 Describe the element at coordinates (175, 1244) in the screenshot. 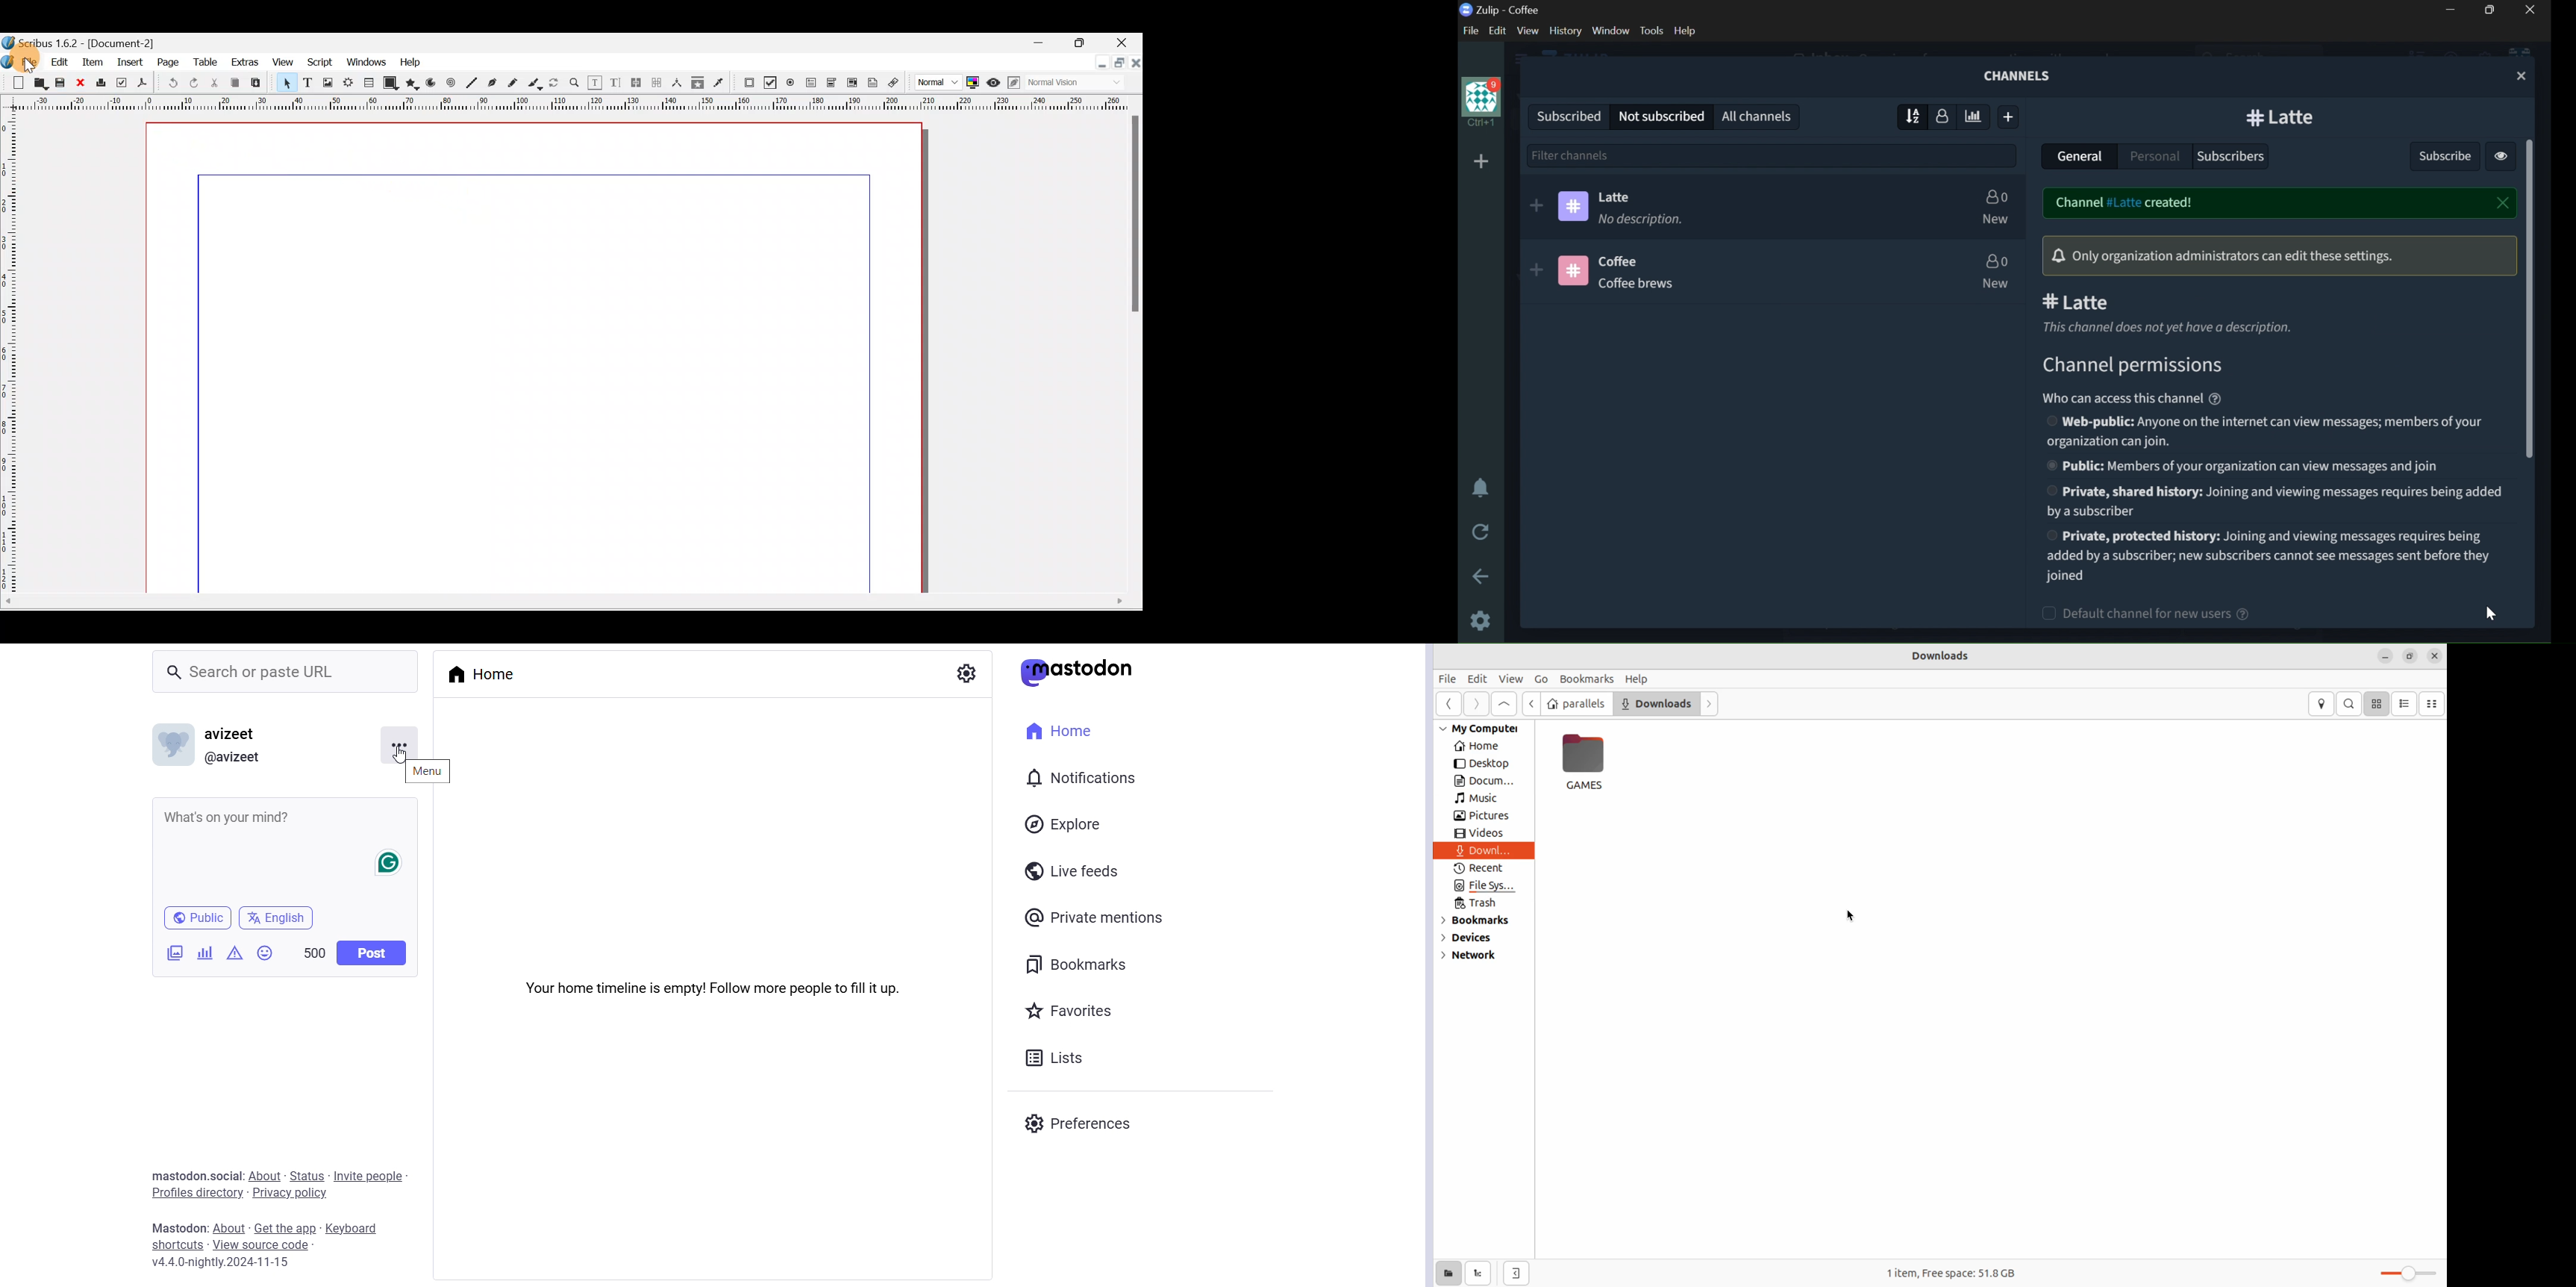

I see `Shortcuts` at that location.